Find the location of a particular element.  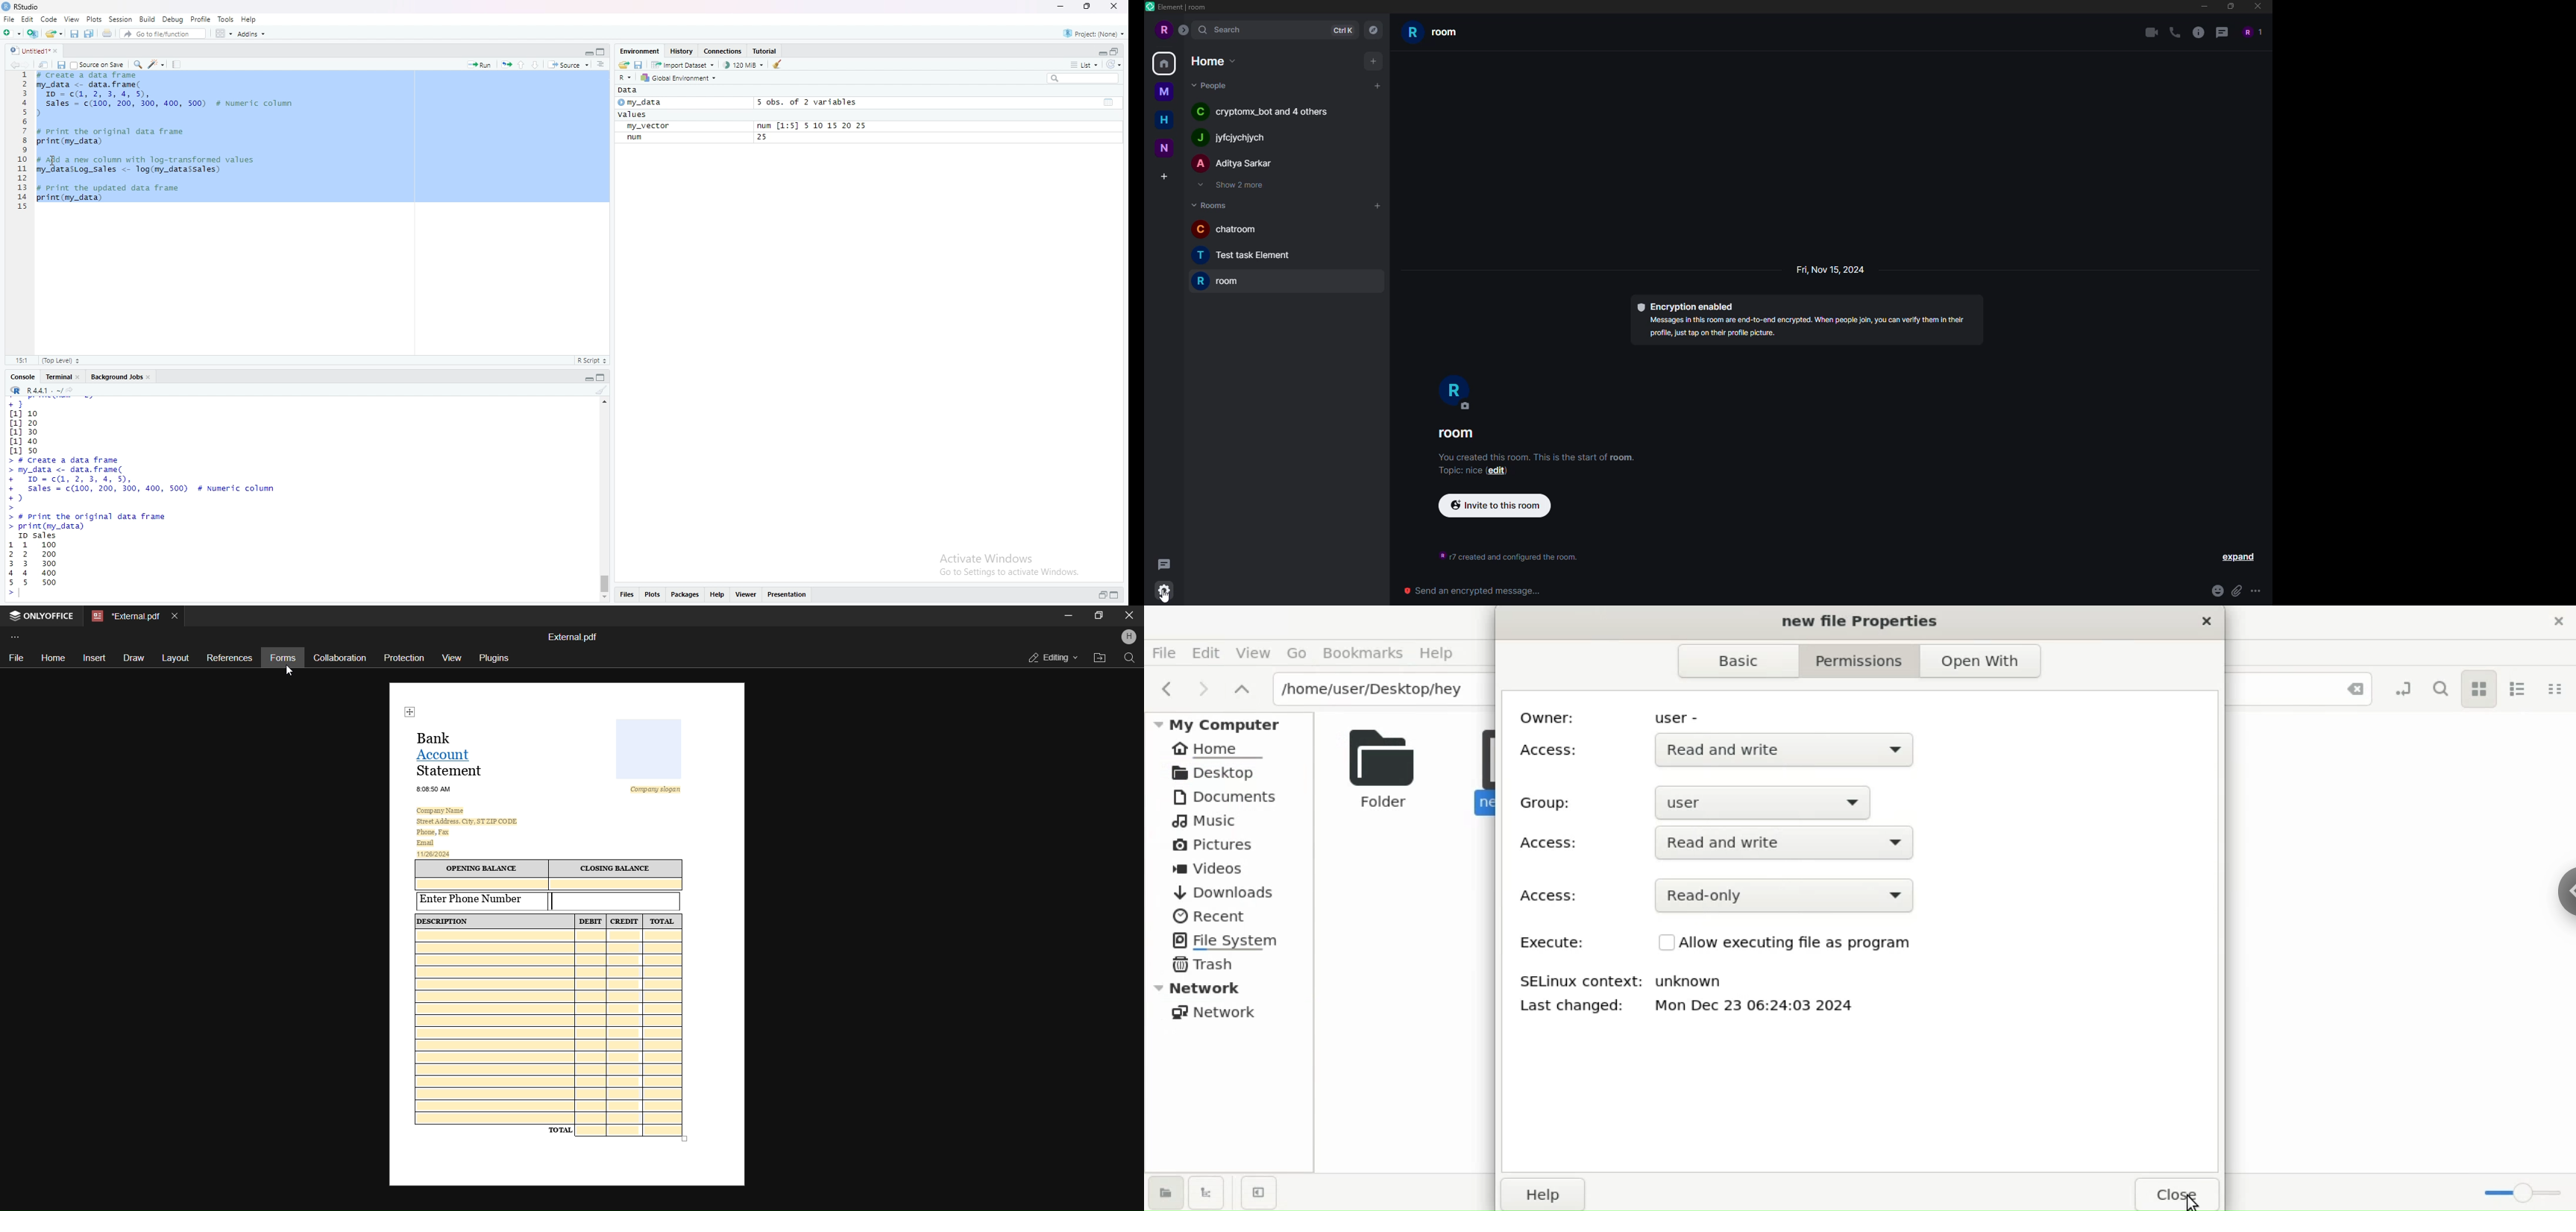

forms is located at coordinates (281, 658).